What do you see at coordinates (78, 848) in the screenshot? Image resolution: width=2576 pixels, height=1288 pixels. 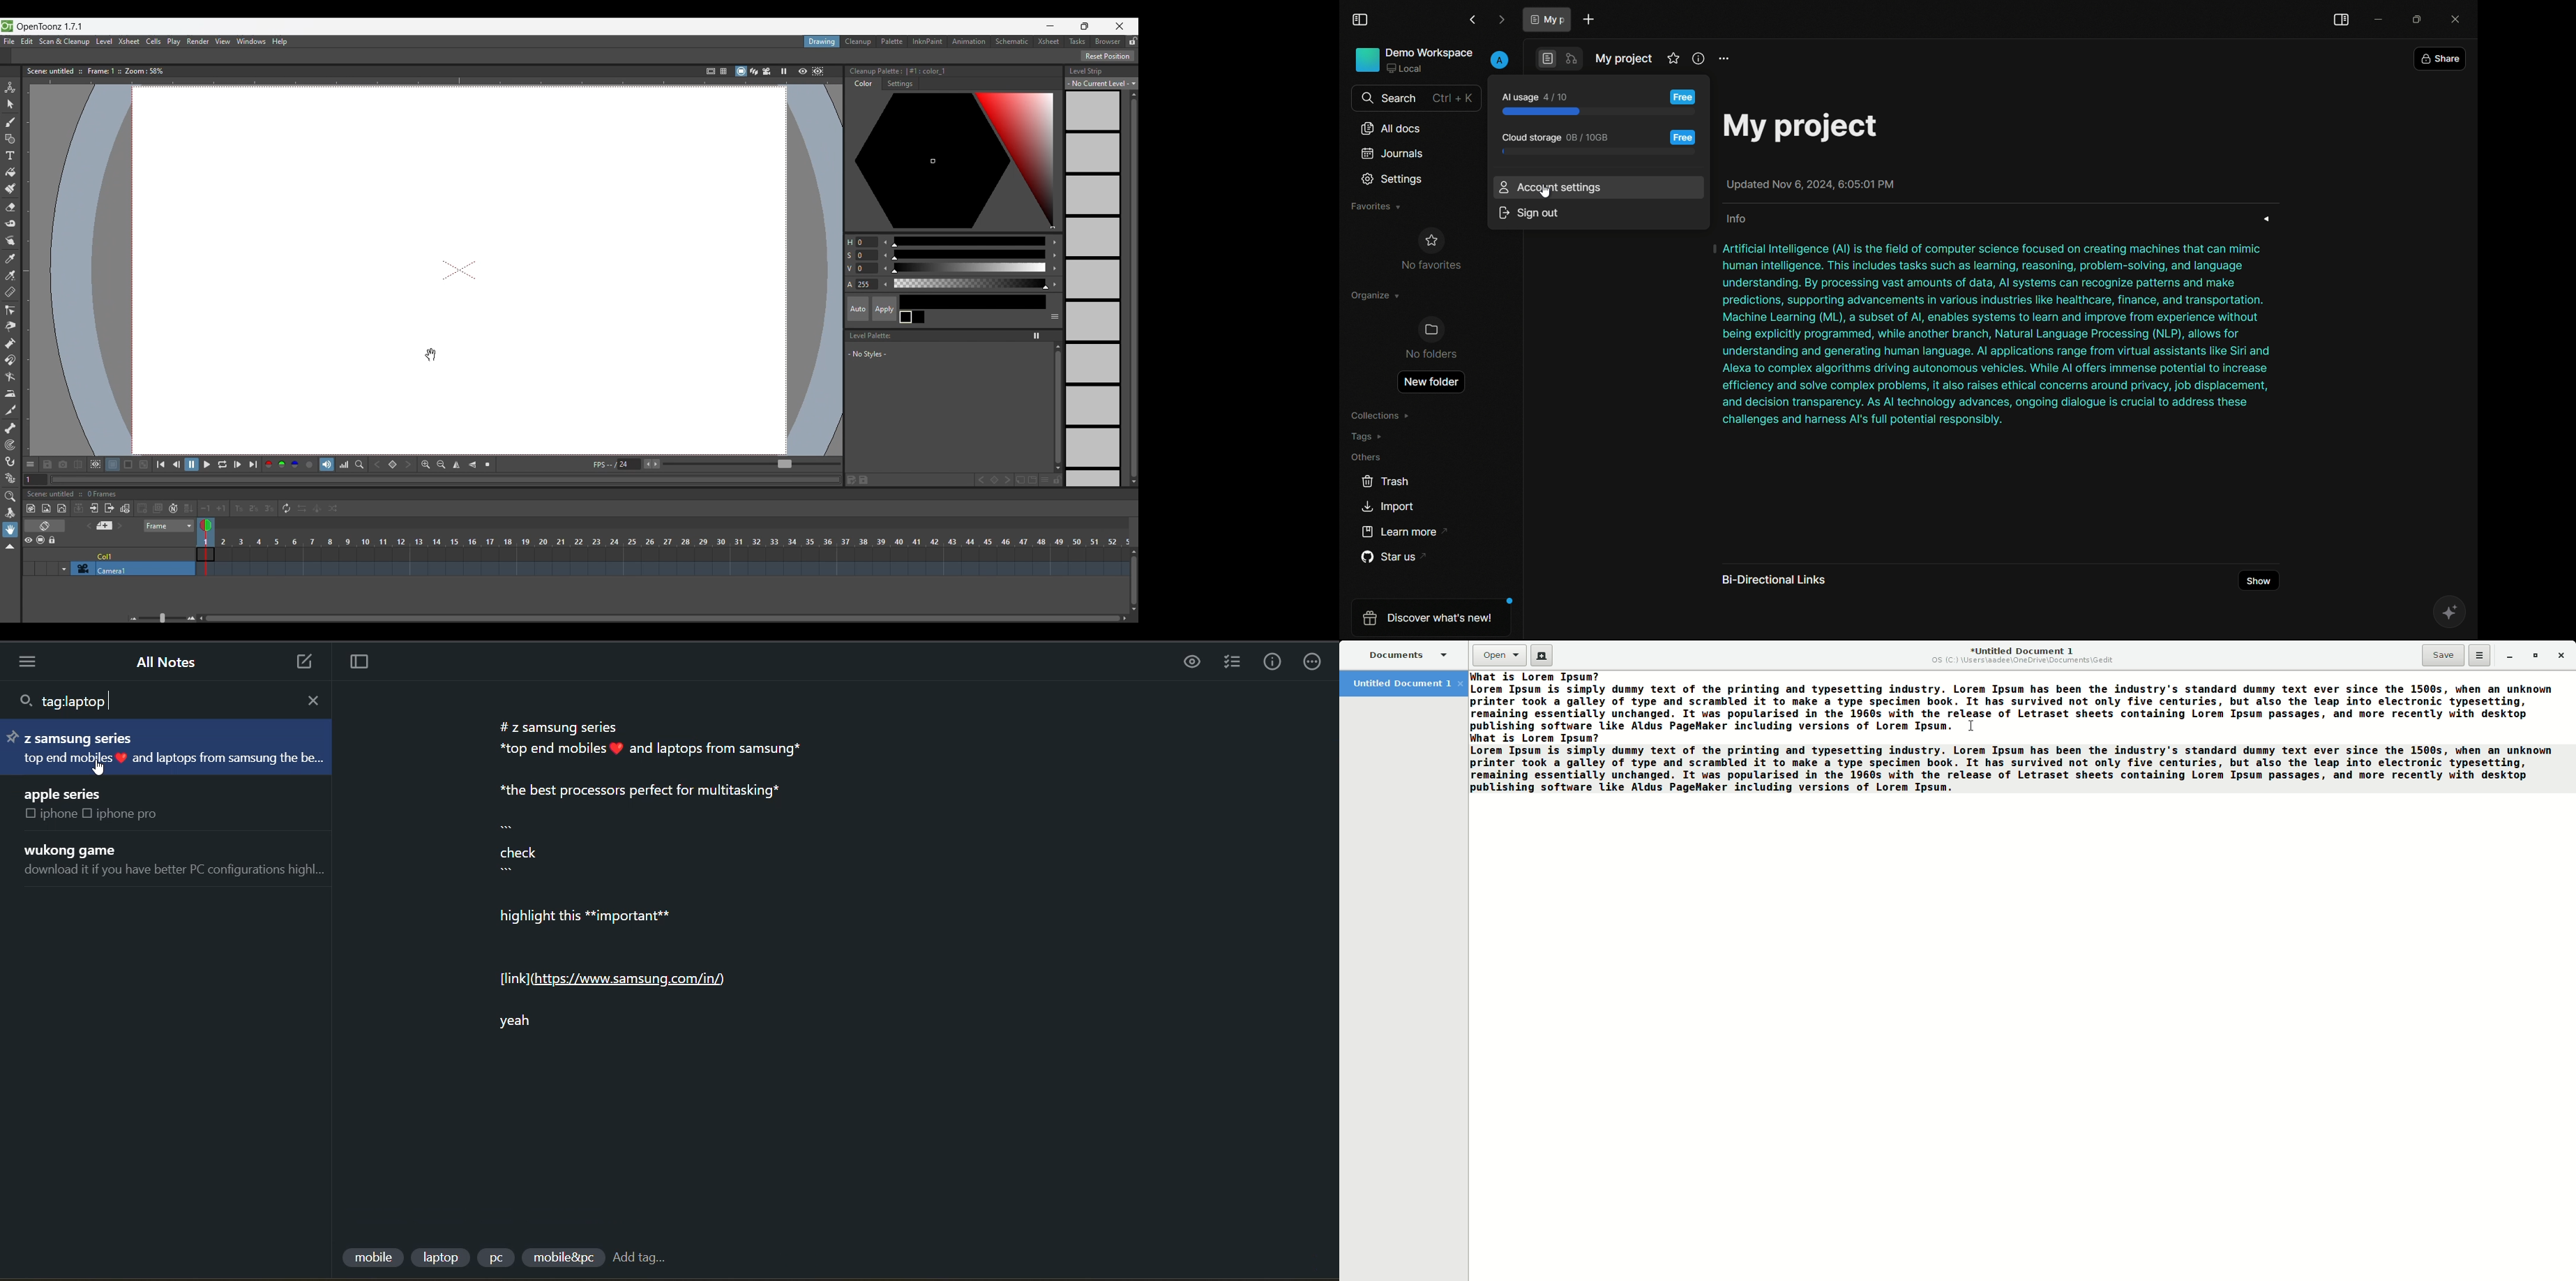 I see `wukong game` at bounding box center [78, 848].